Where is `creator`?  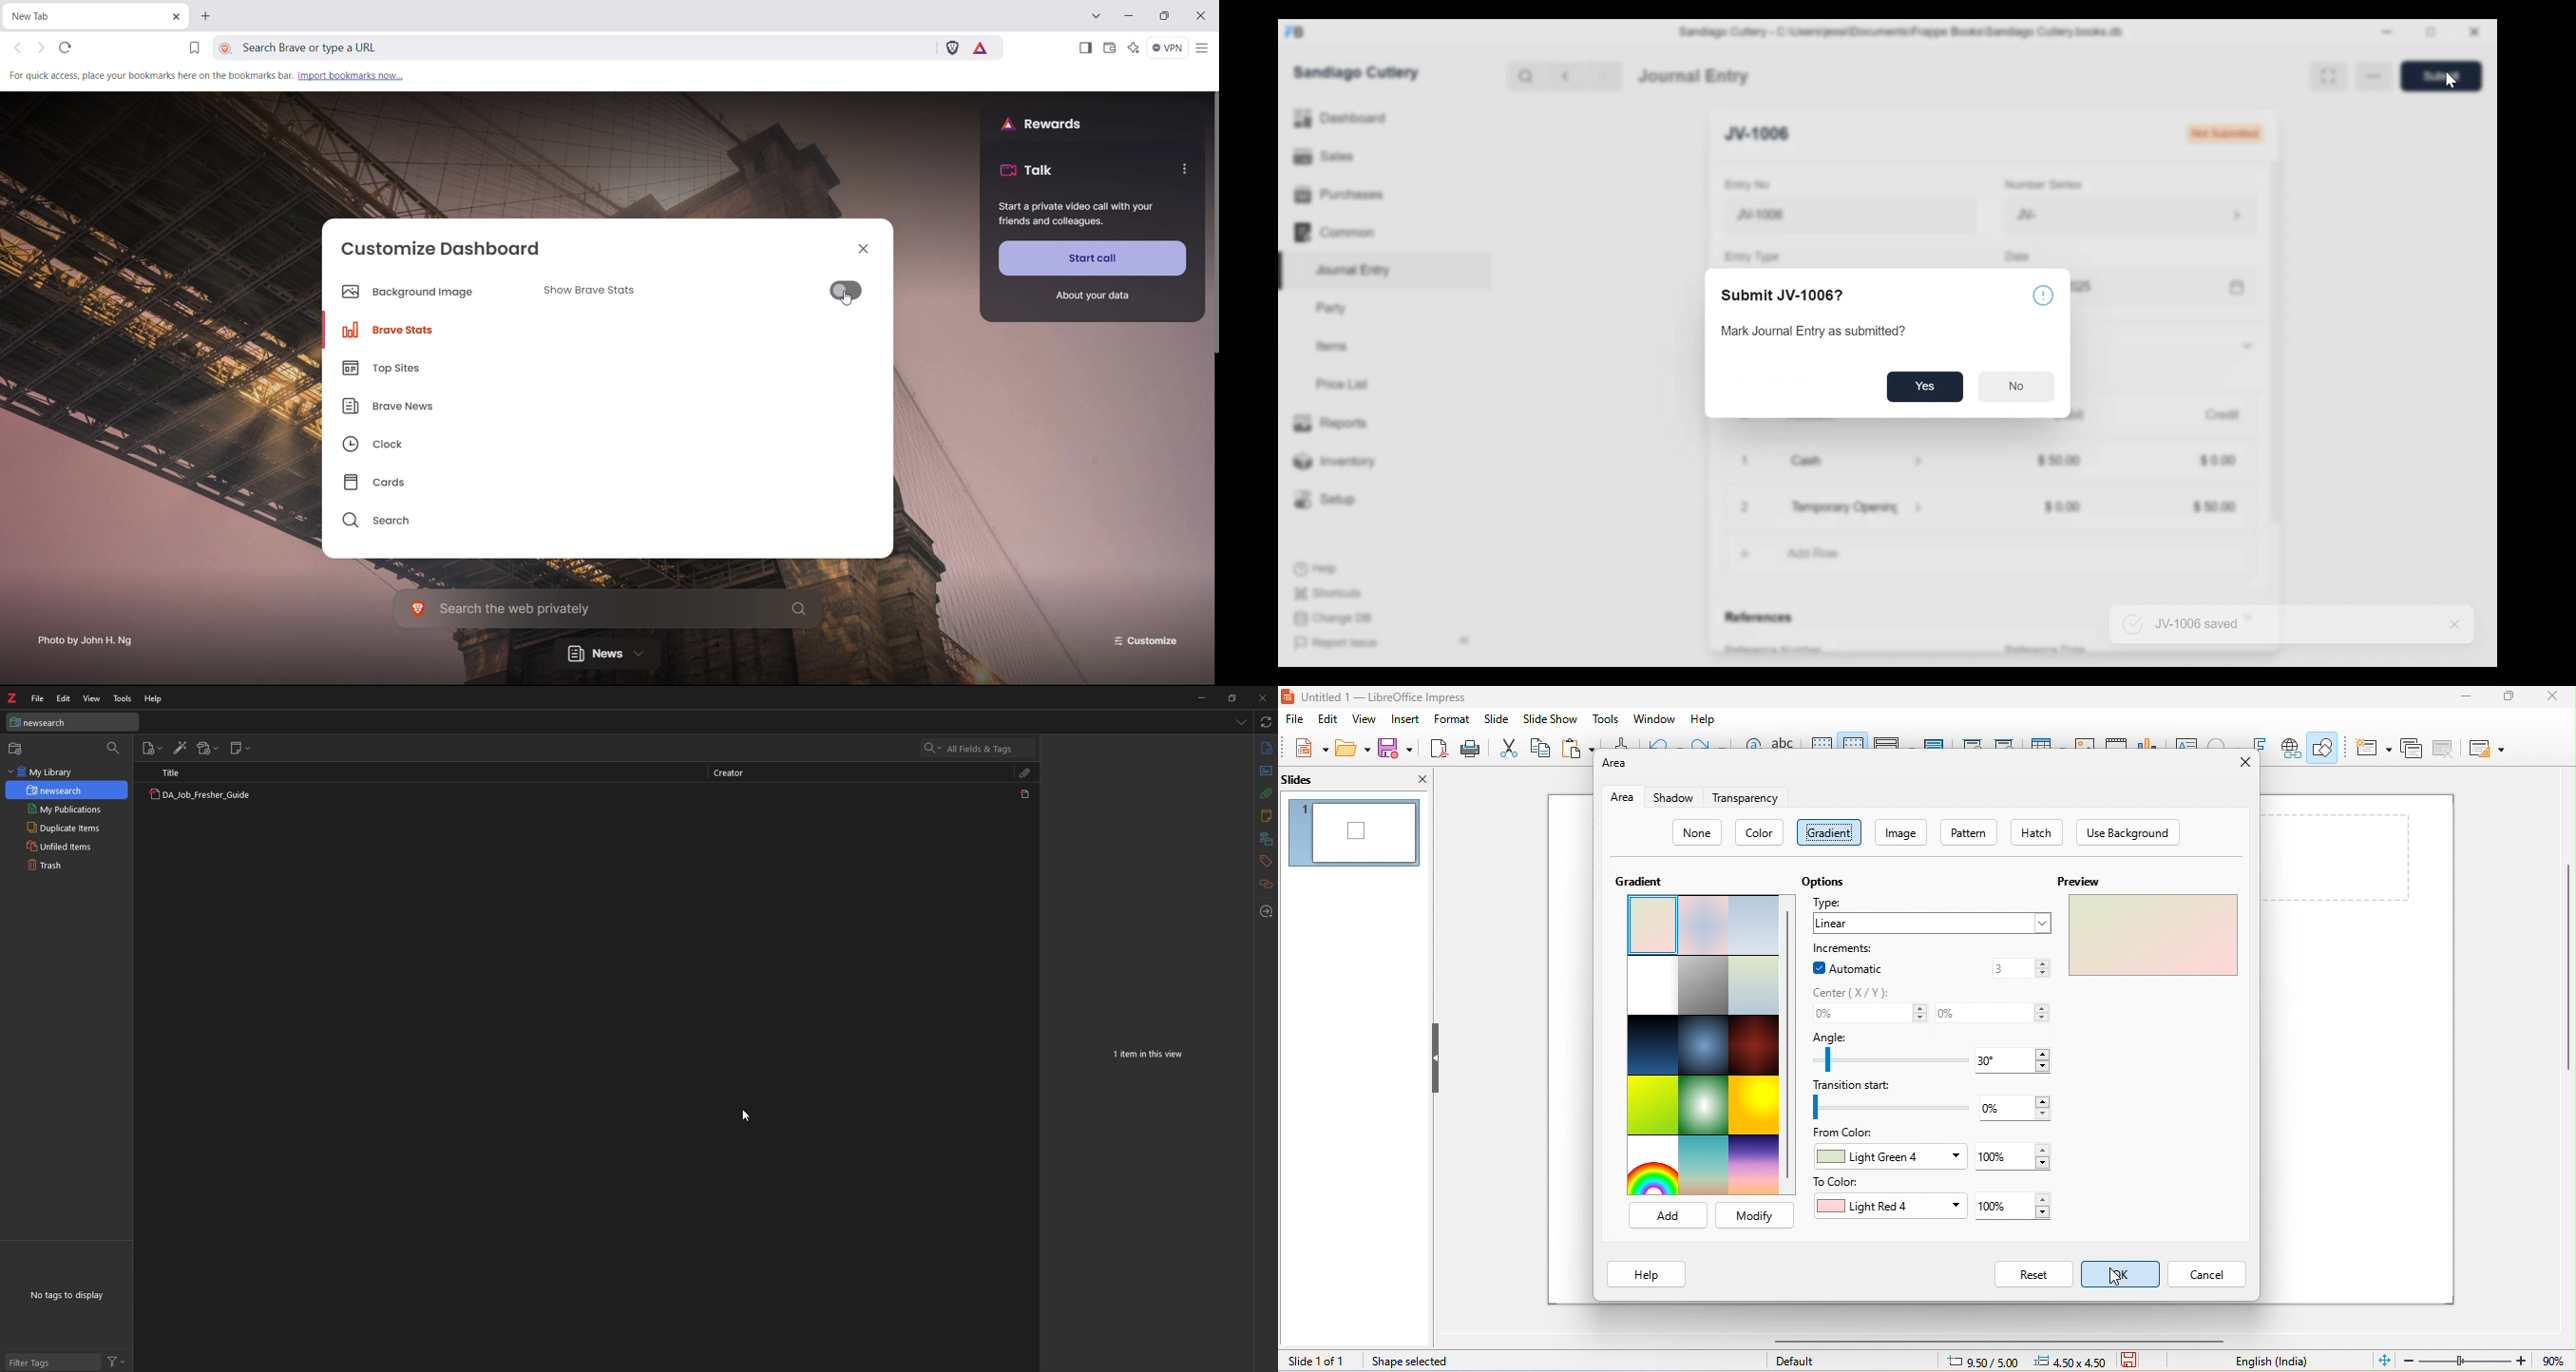
creator is located at coordinates (734, 774).